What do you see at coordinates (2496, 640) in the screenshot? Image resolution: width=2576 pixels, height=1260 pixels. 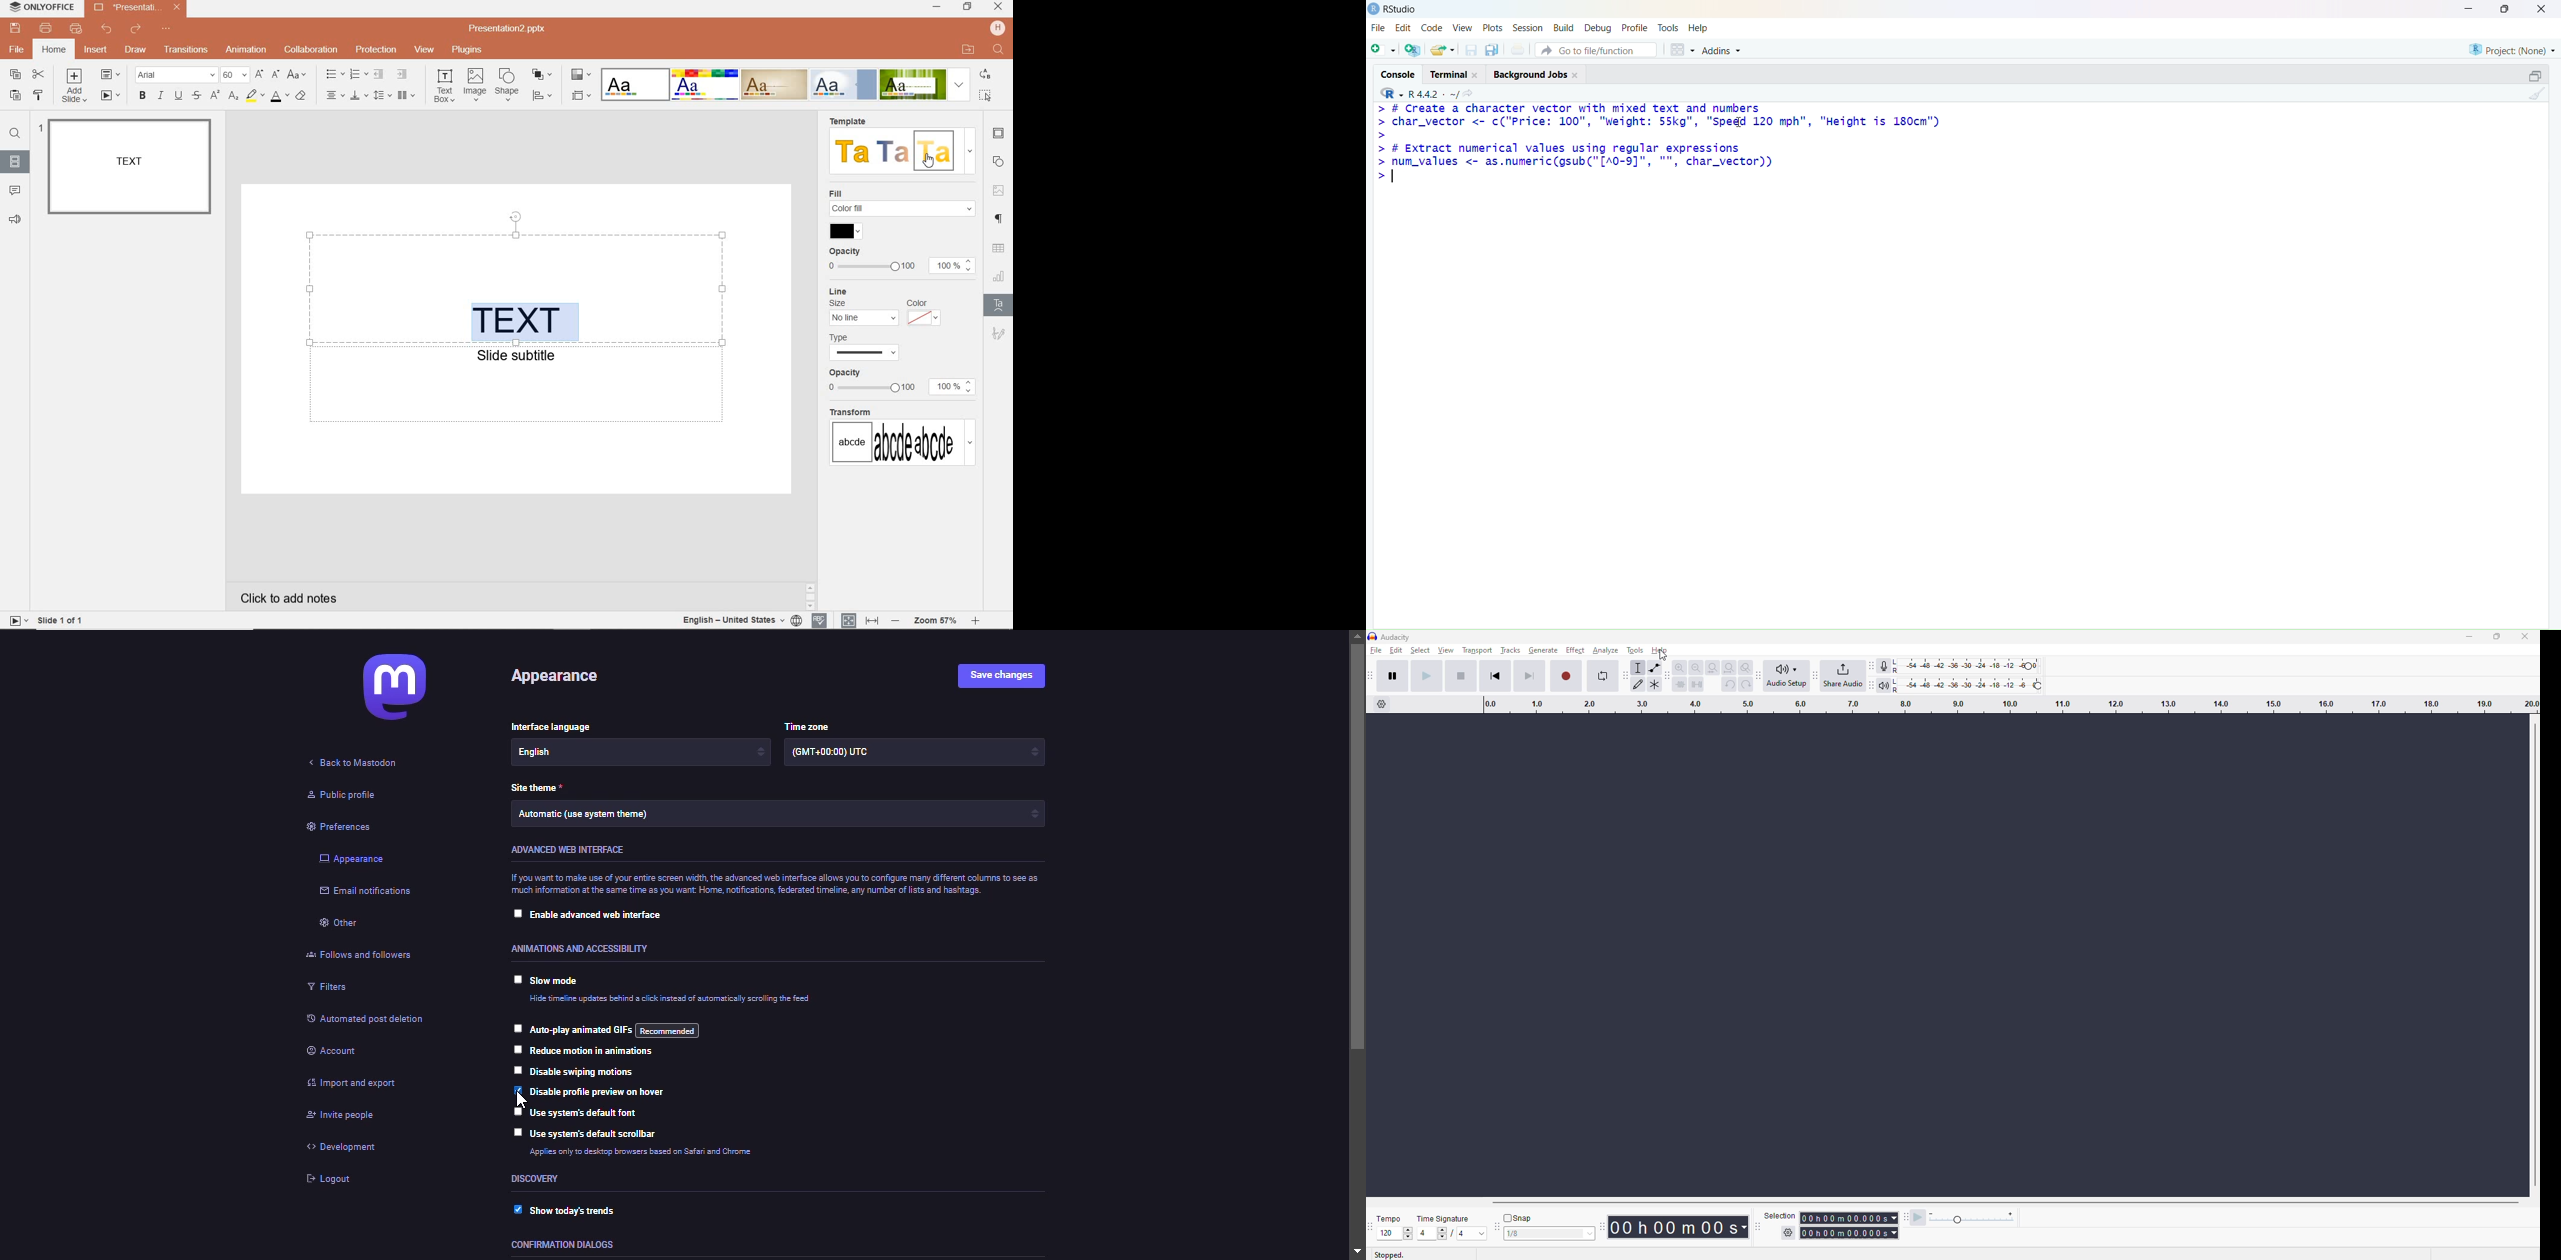 I see `maximize` at bounding box center [2496, 640].